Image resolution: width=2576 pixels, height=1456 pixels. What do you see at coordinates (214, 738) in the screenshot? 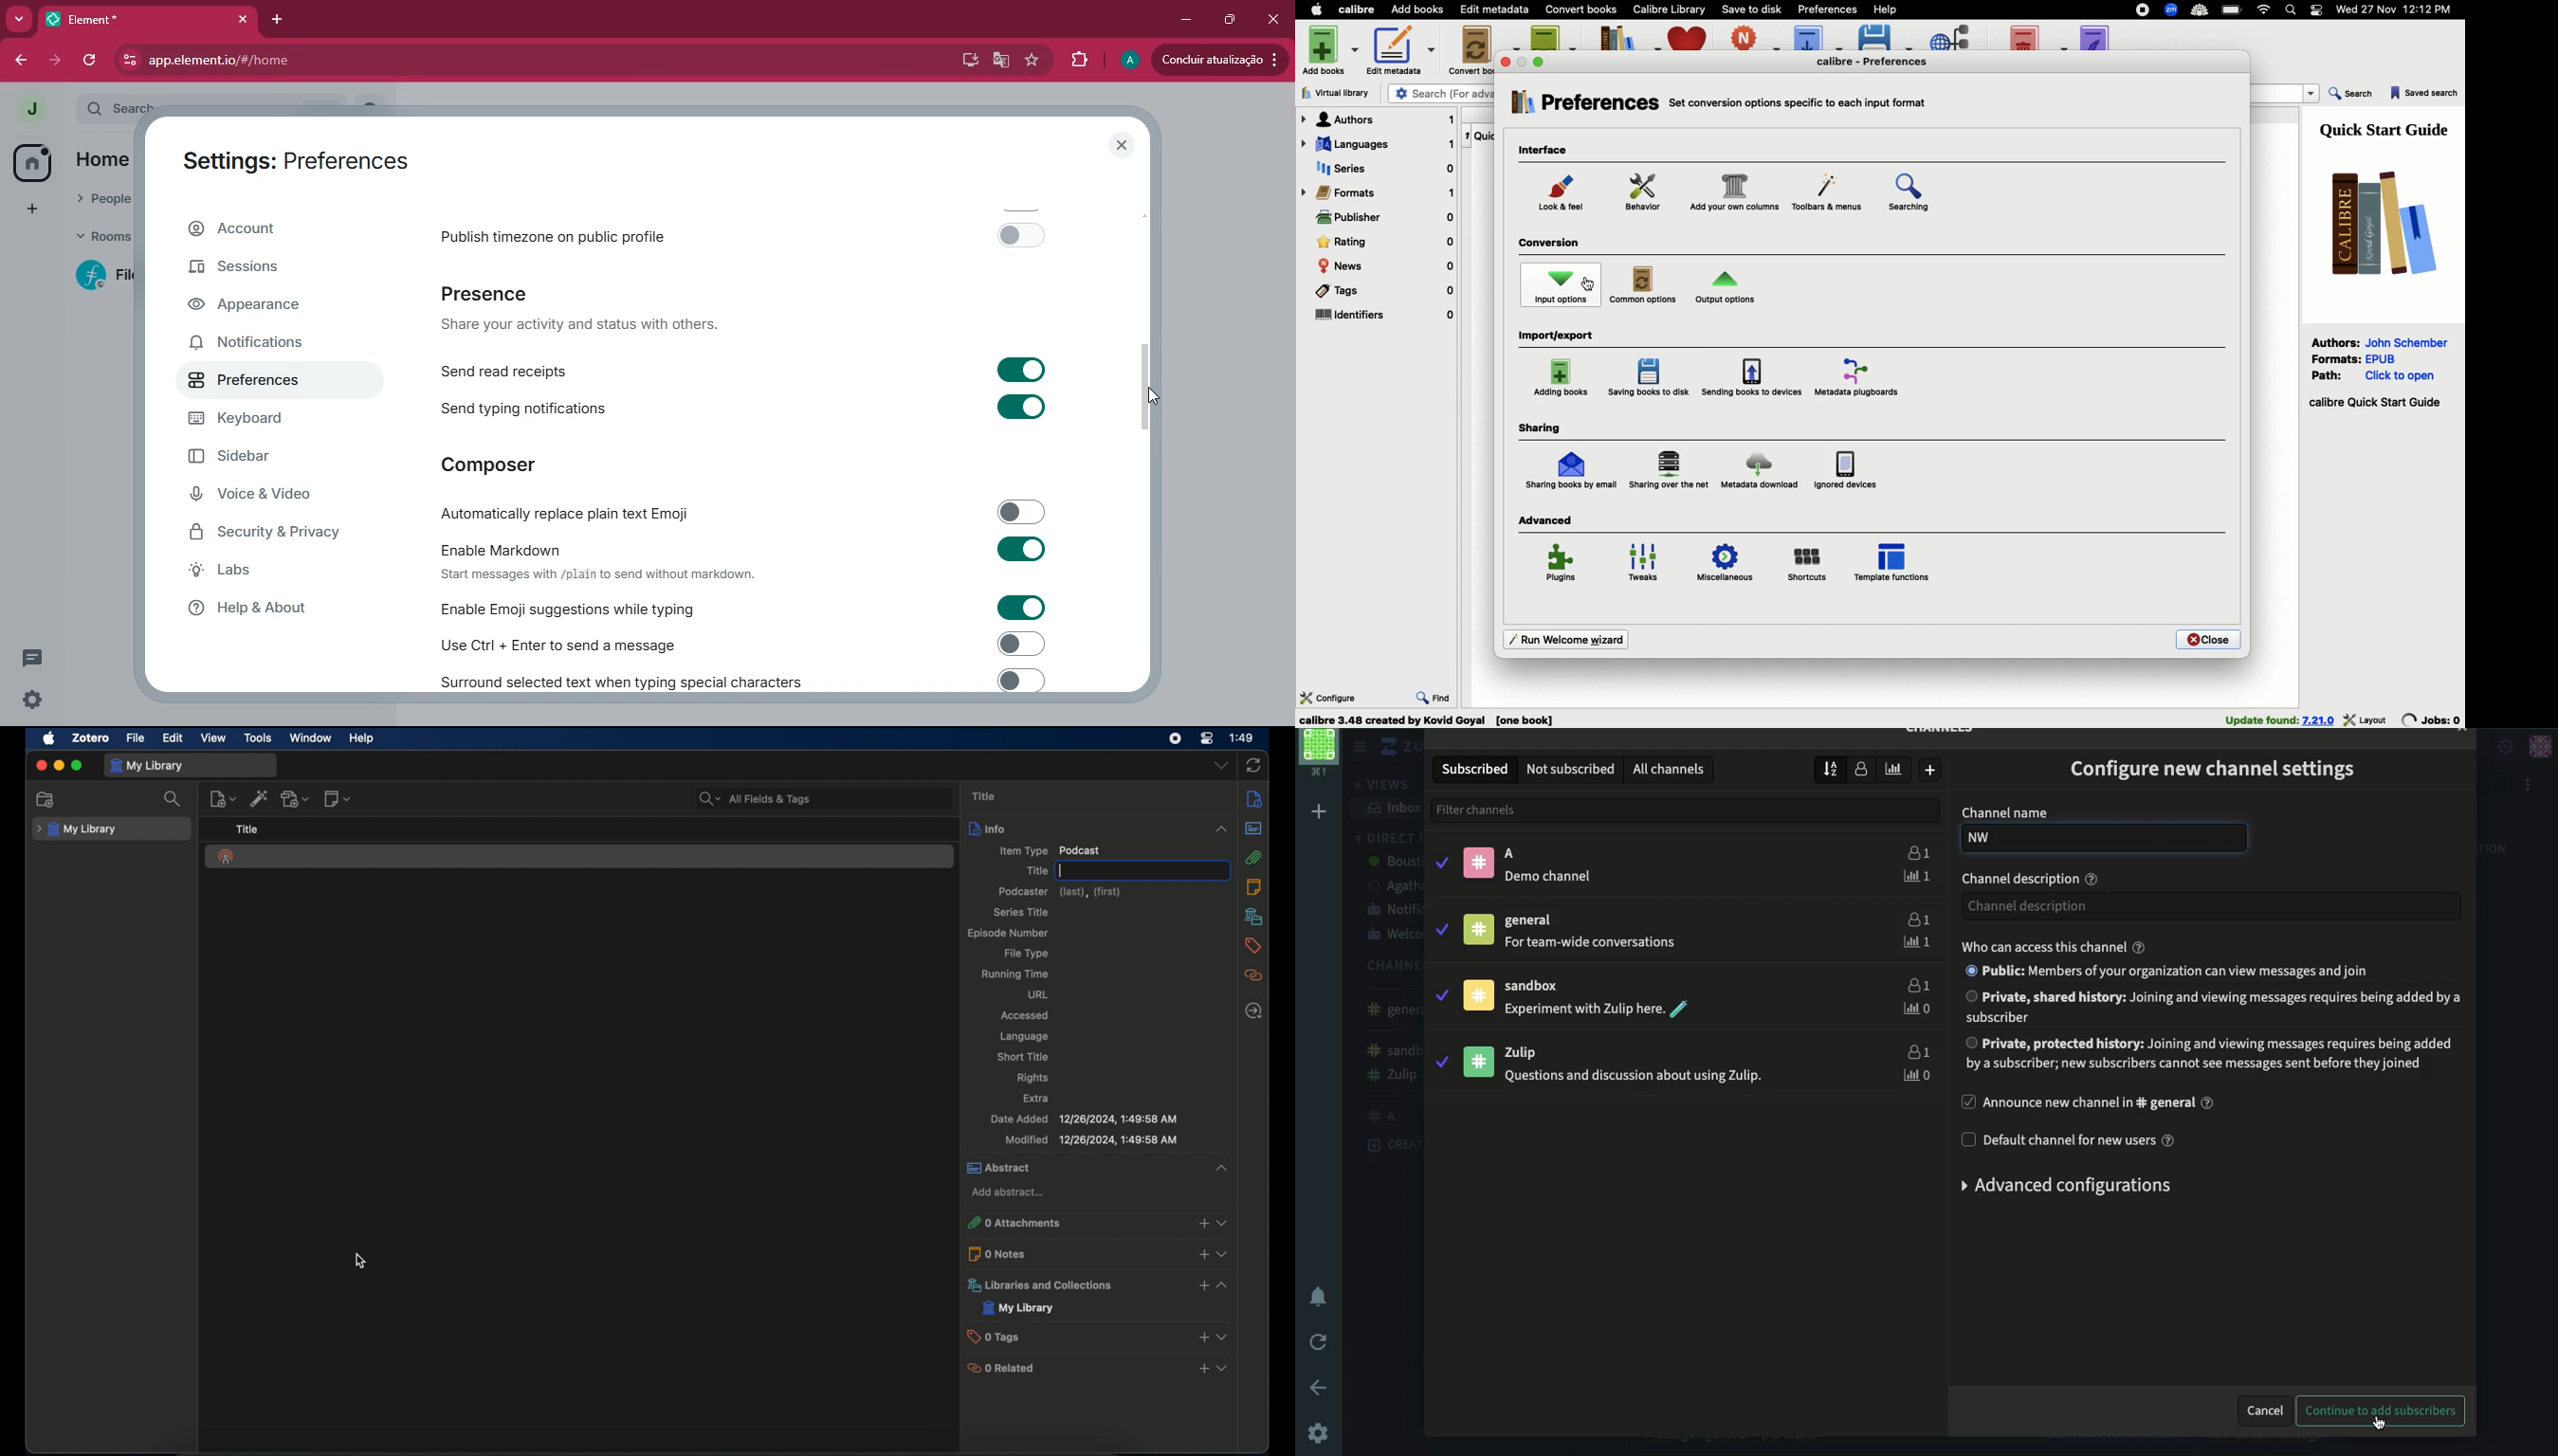
I see `view` at bounding box center [214, 738].